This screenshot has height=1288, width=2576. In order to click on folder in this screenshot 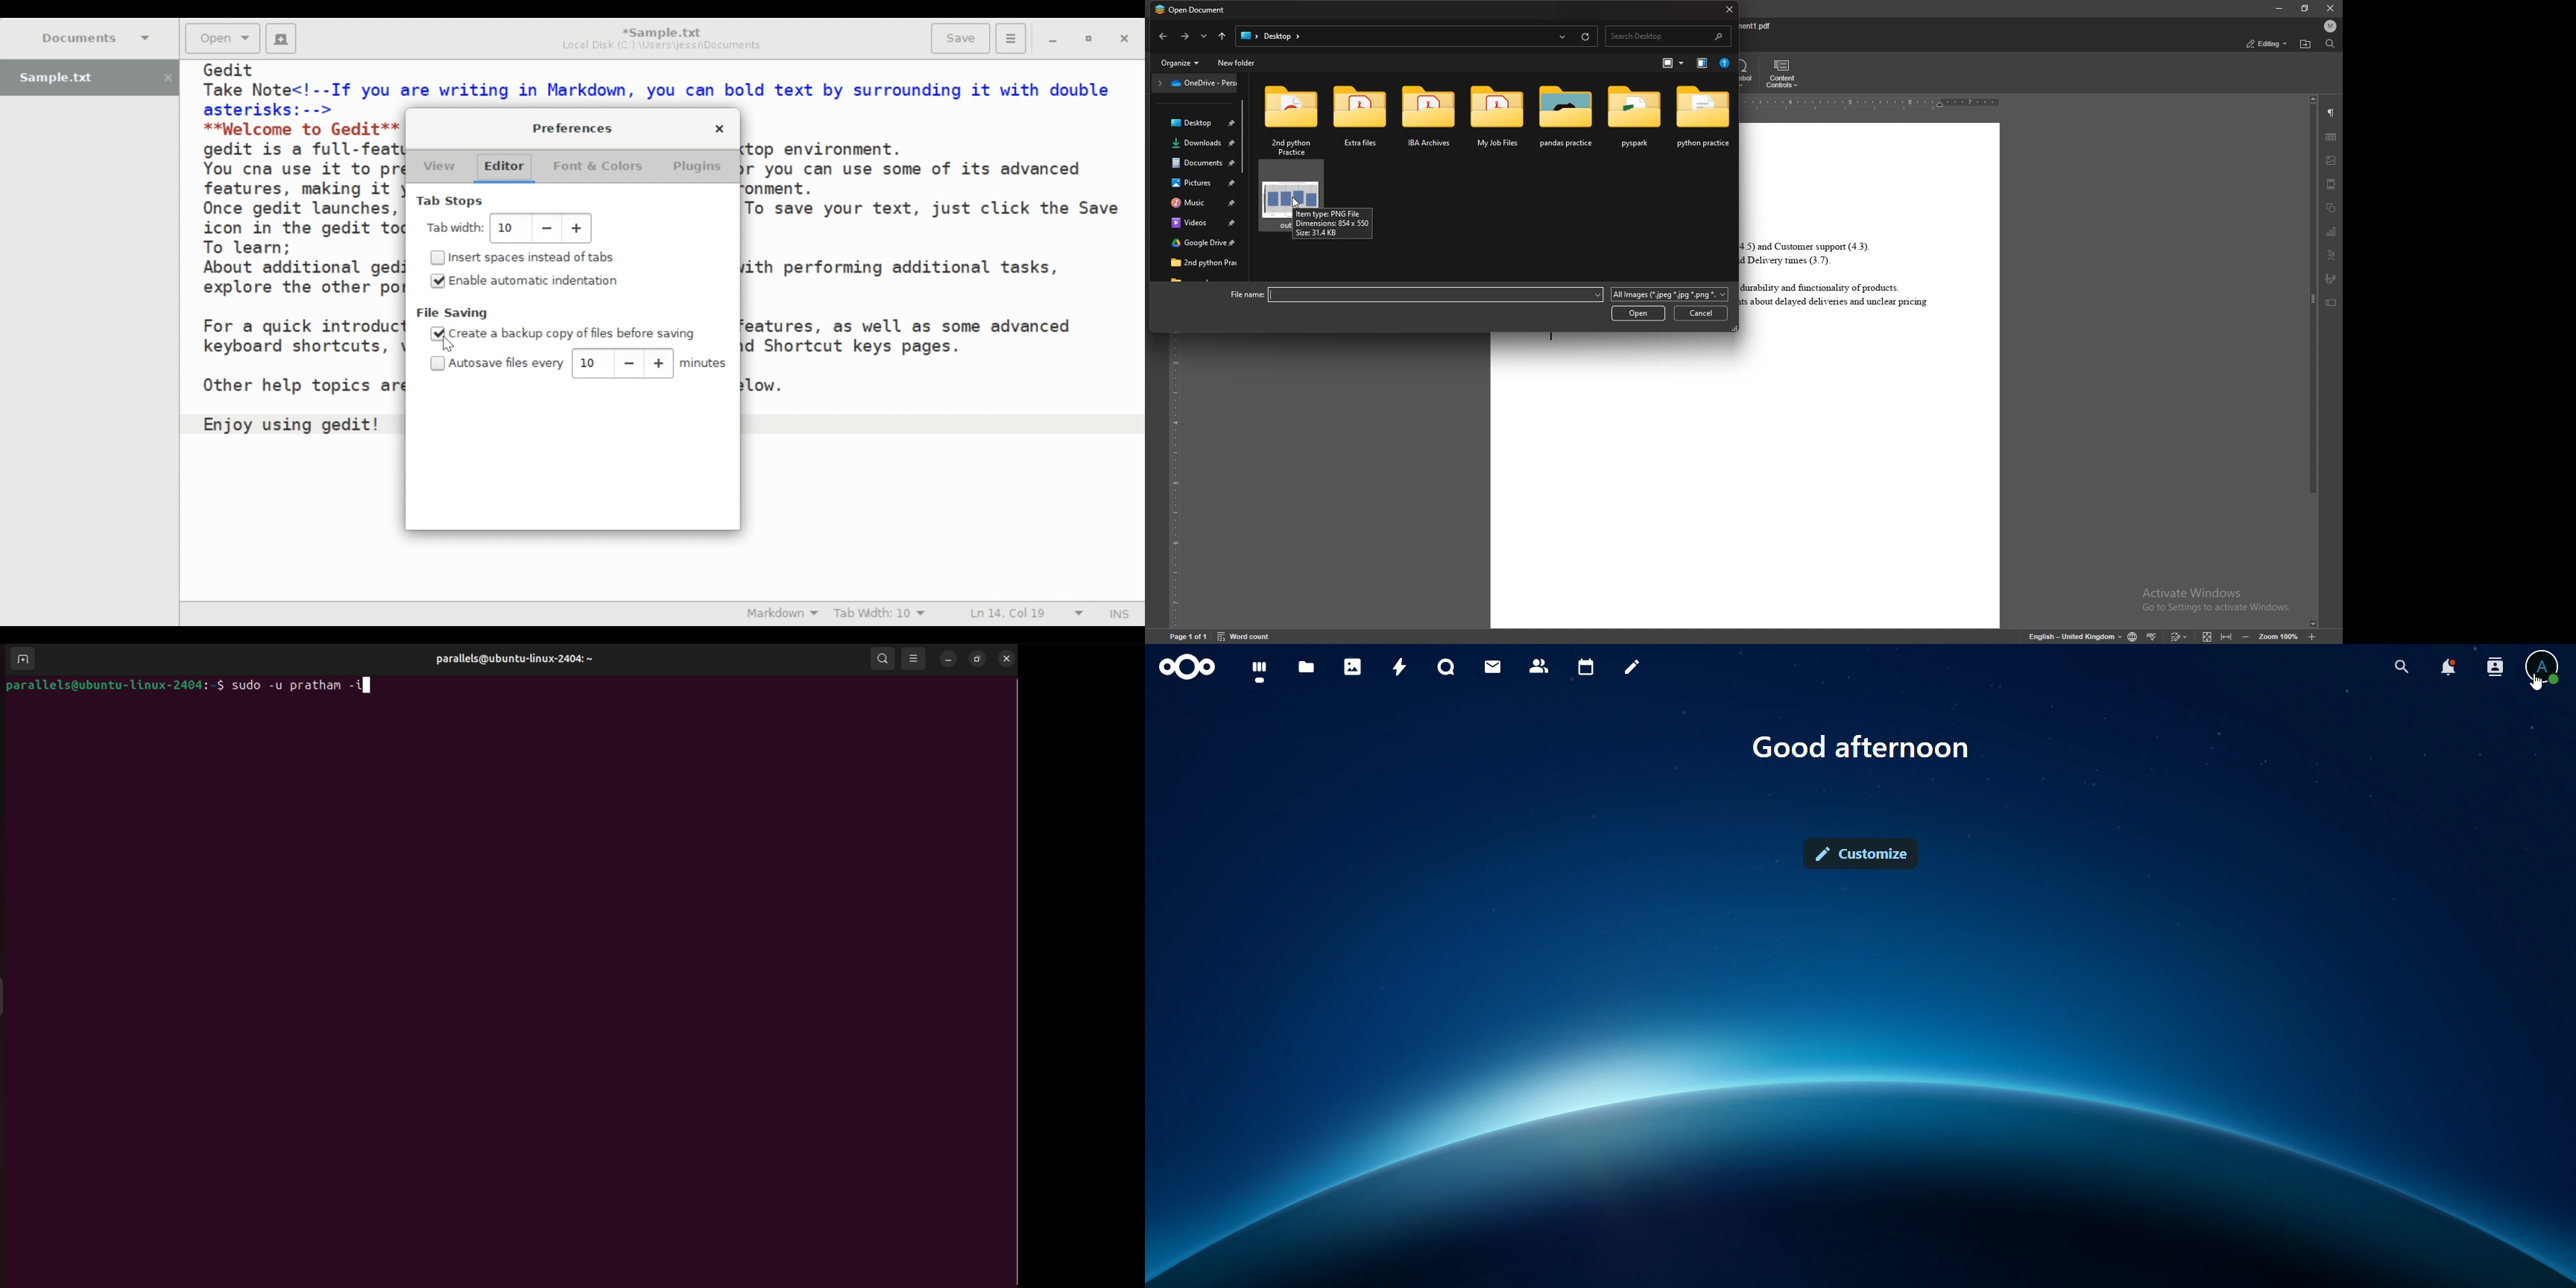, I will do `click(1635, 117)`.